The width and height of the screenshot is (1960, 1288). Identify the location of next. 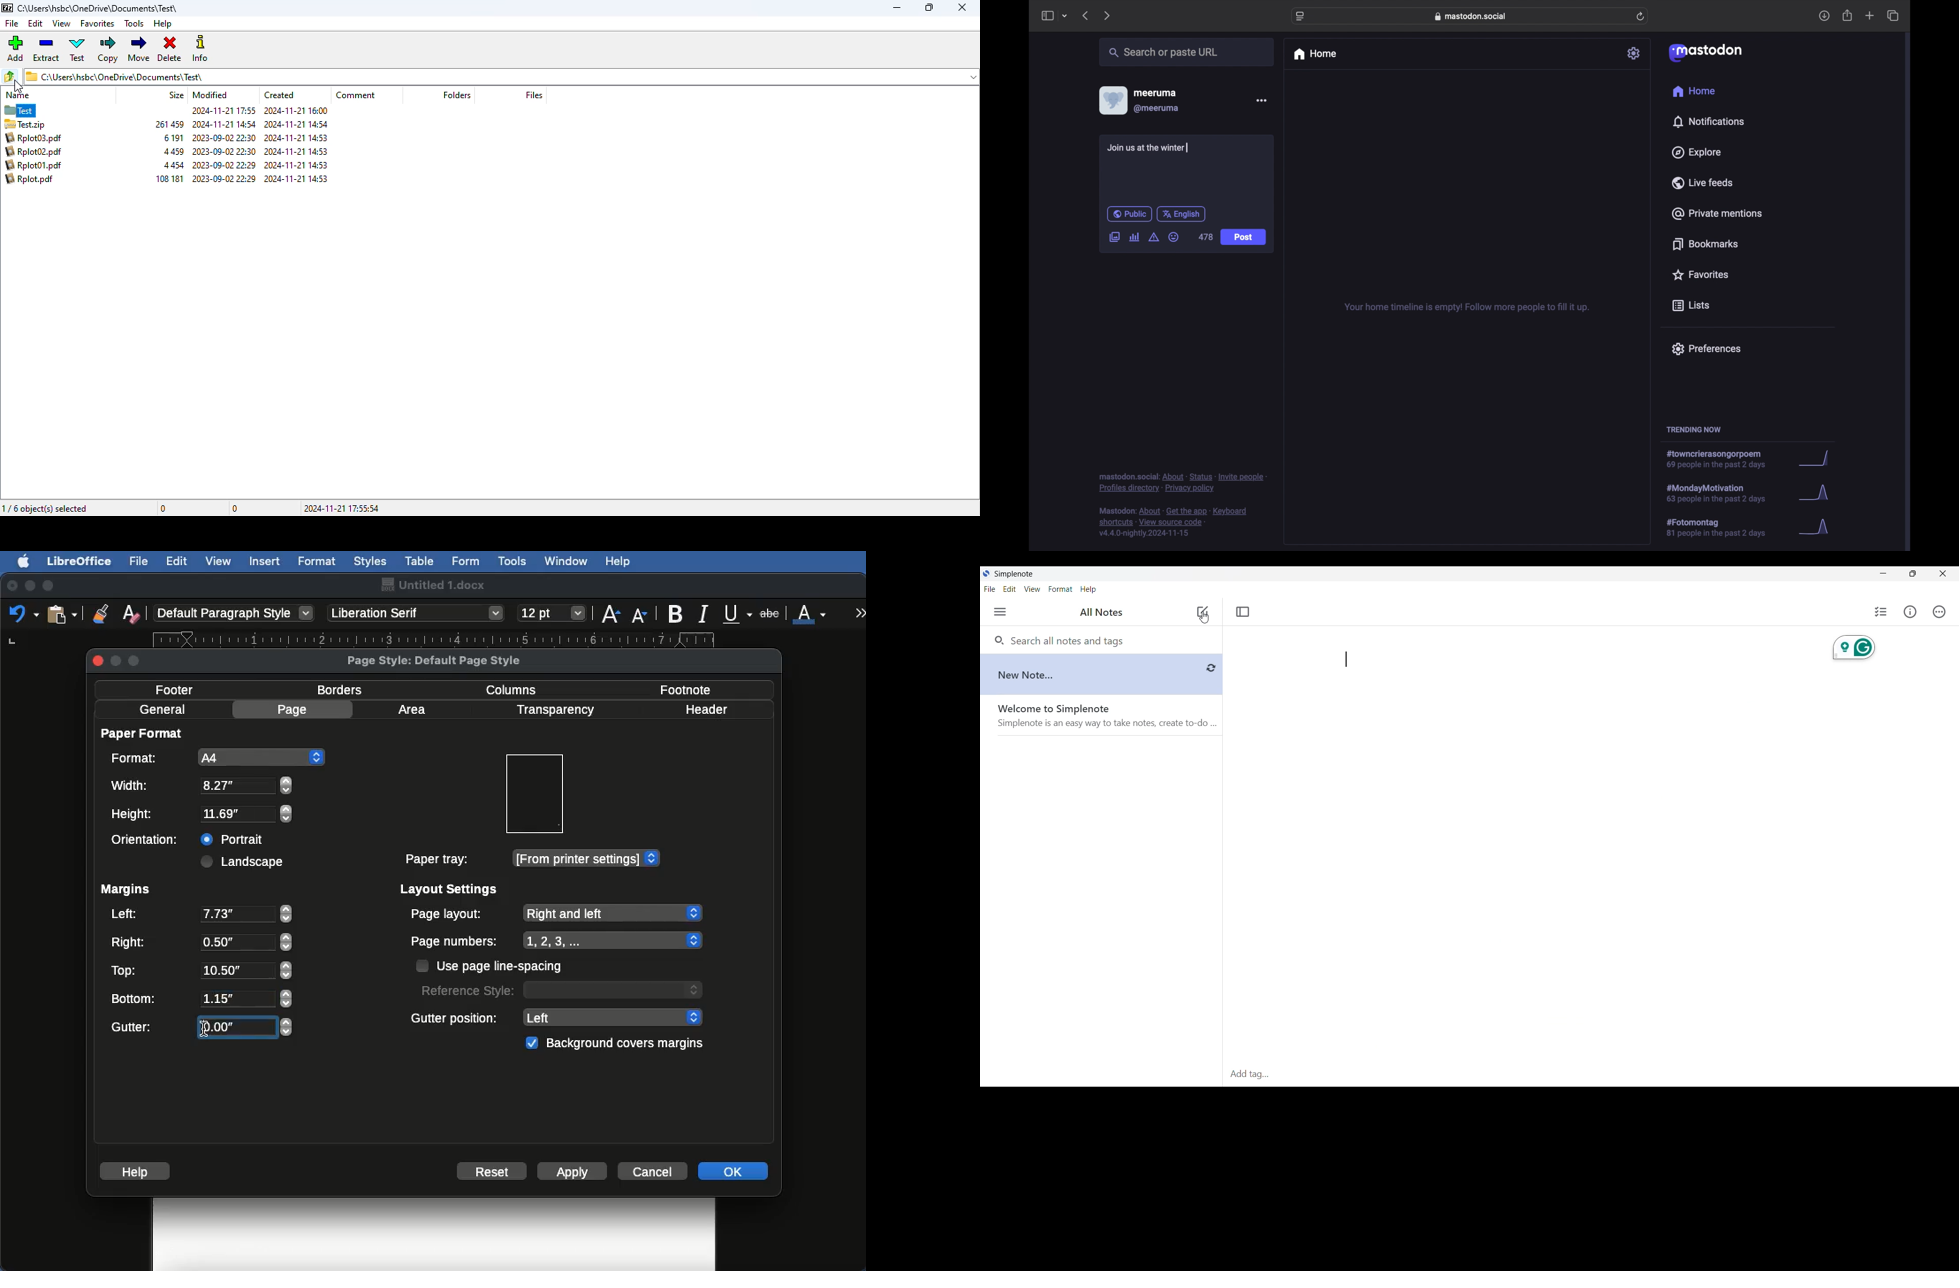
(1108, 15).